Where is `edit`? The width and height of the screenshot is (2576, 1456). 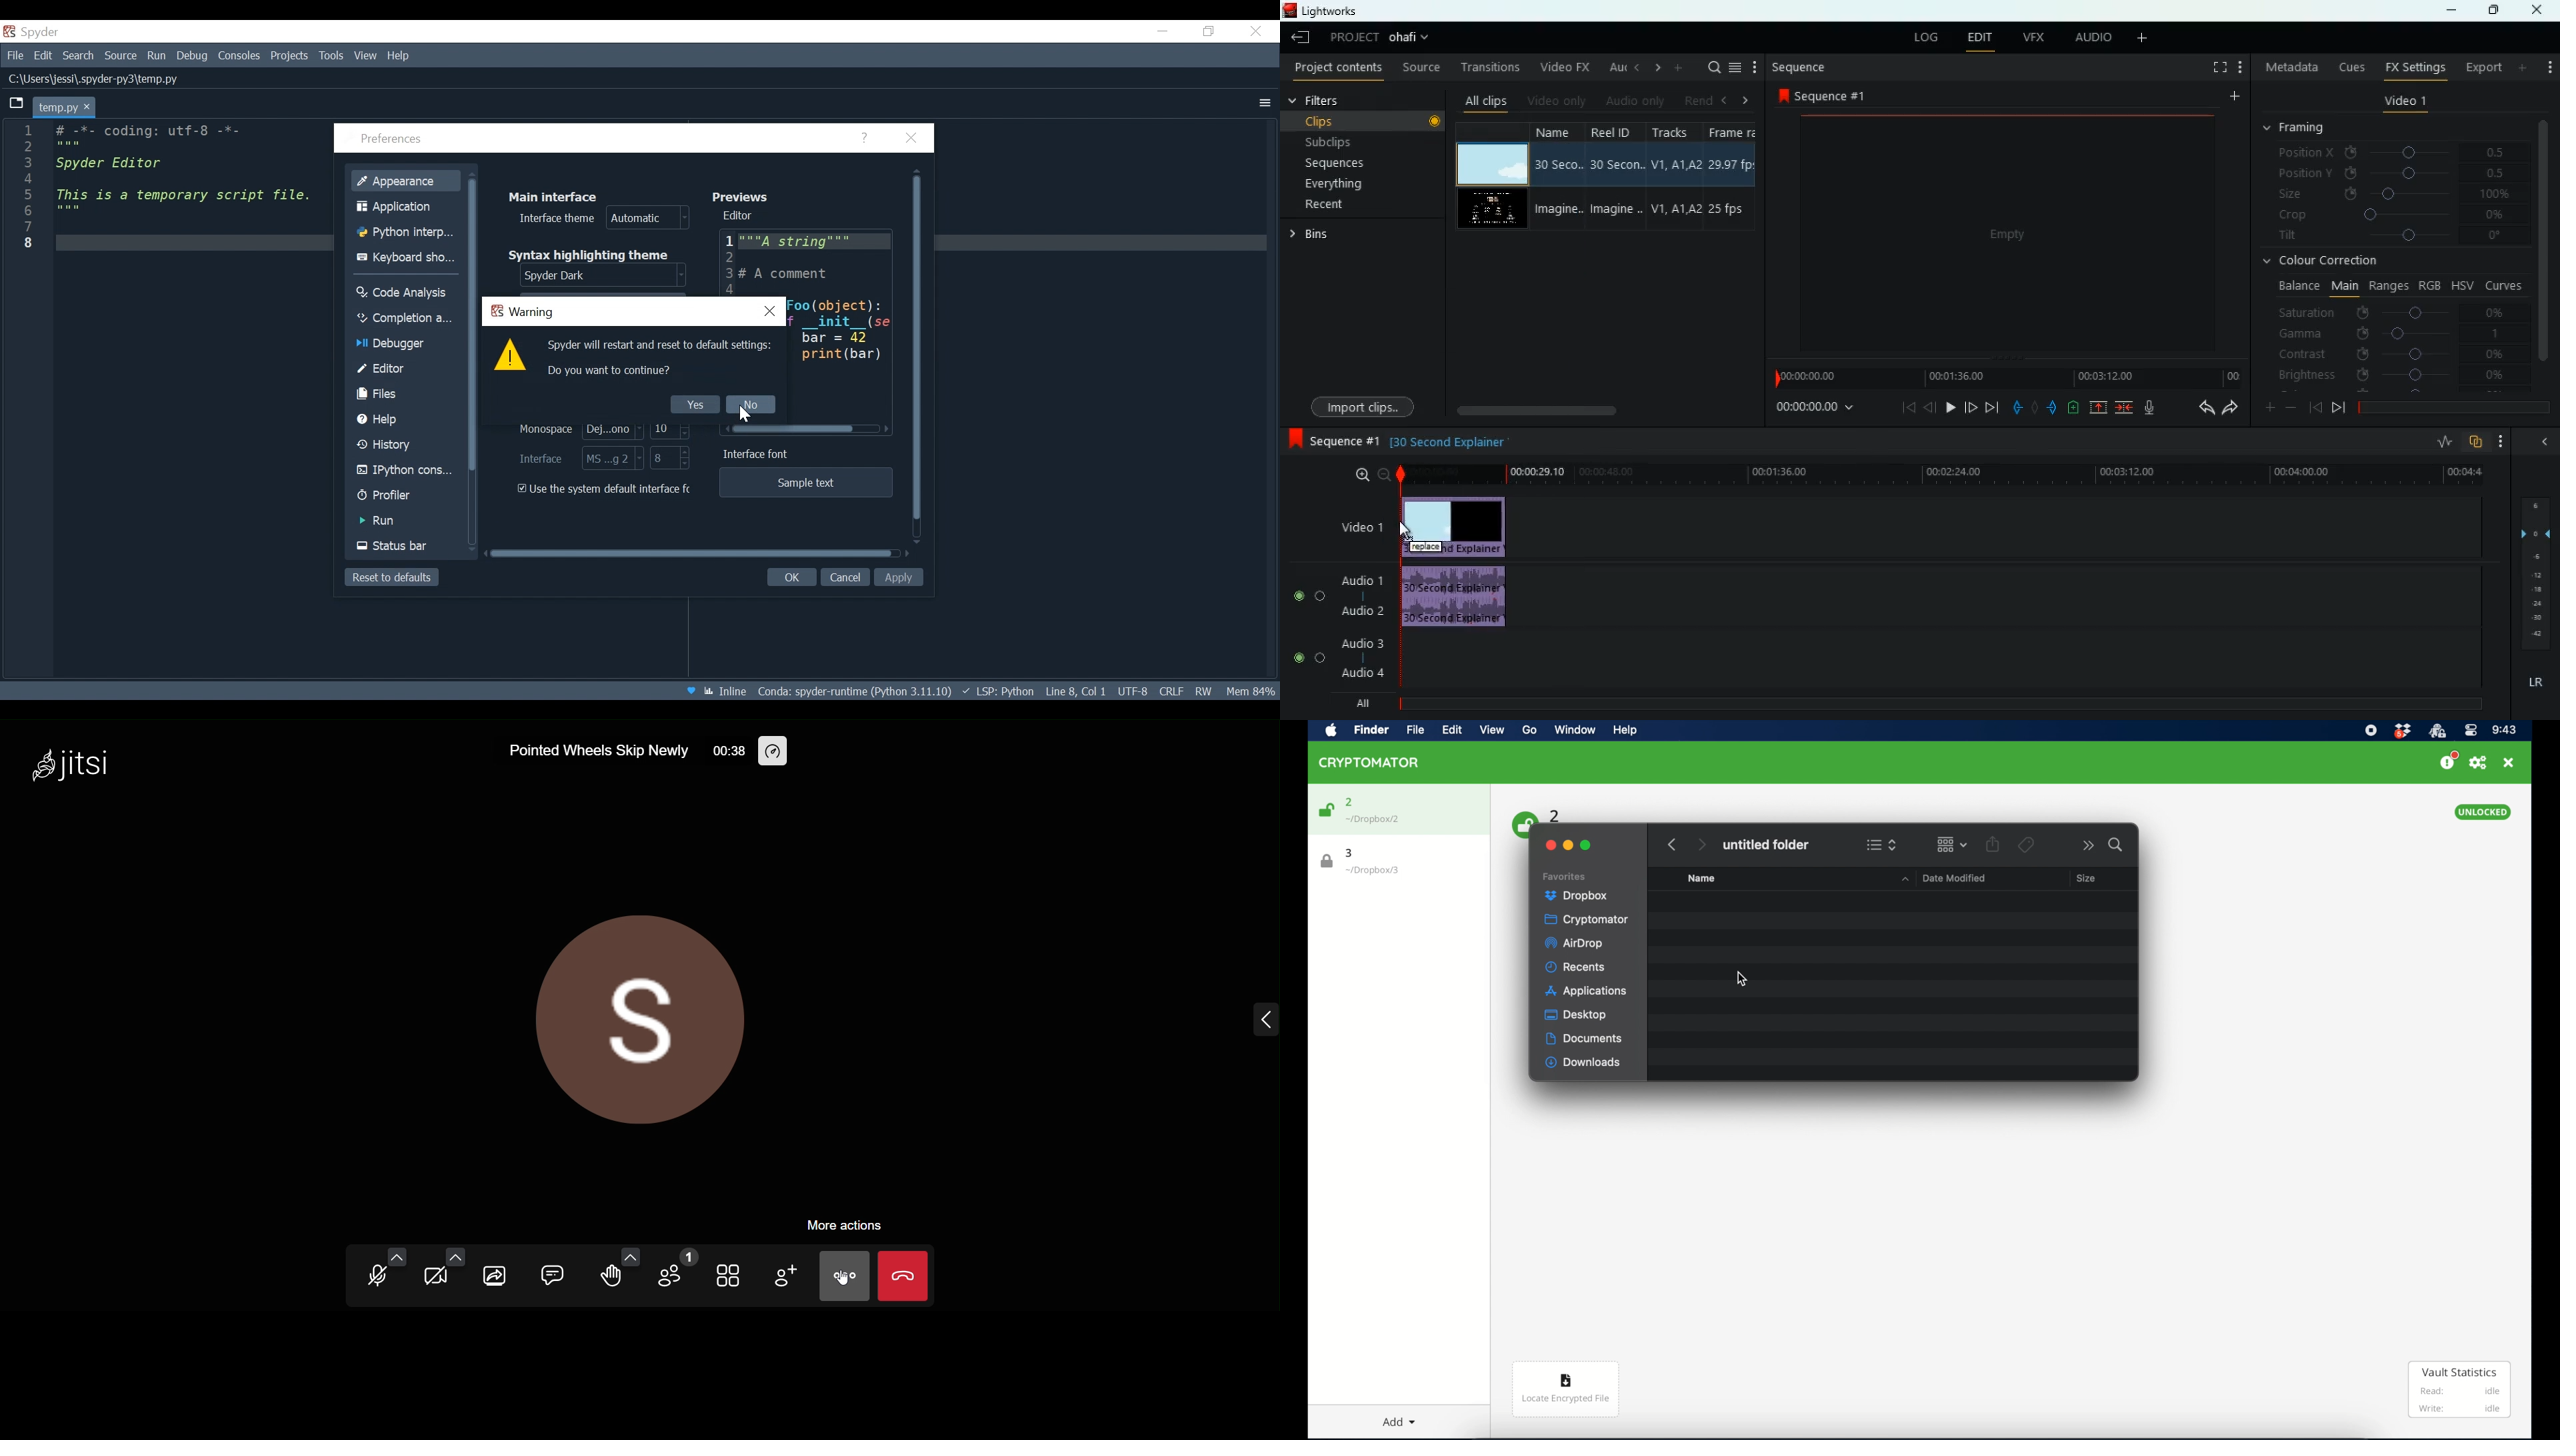
edit is located at coordinates (1451, 729).